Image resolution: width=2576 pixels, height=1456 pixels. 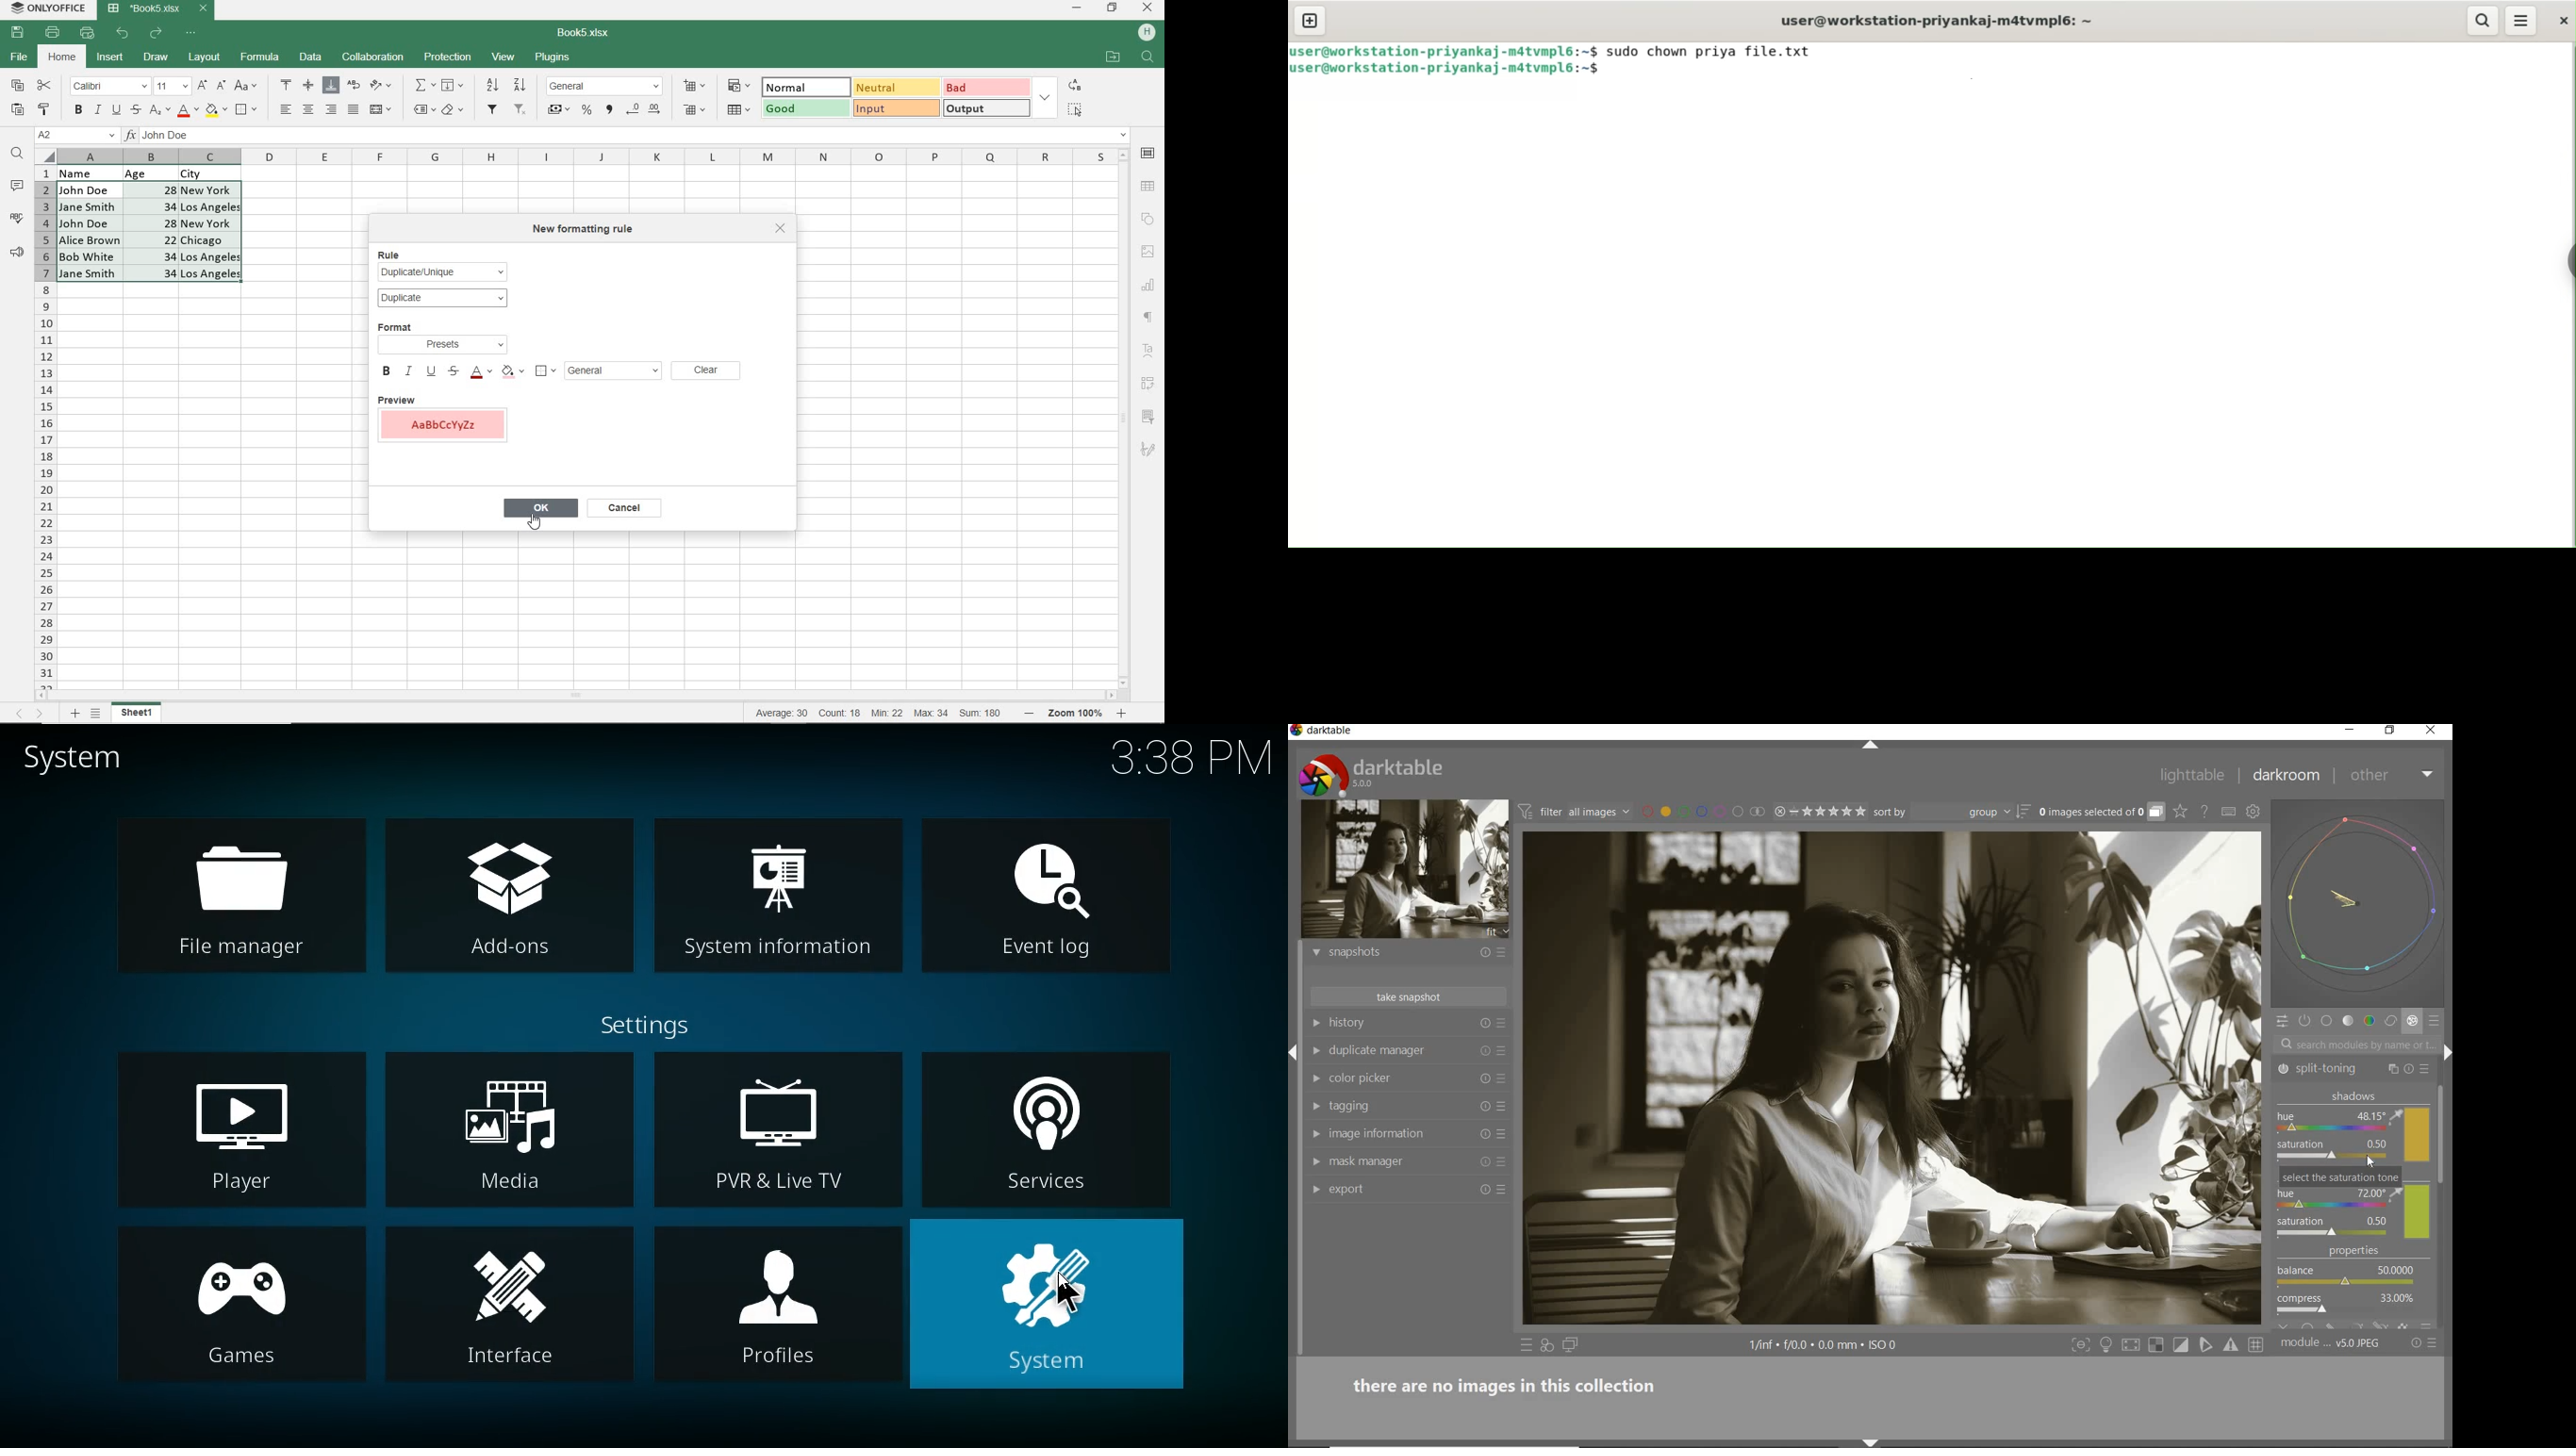 What do you see at coordinates (2133, 1345) in the screenshot?
I see `toggle high quality processing` at bounding box center [2133, 1345].